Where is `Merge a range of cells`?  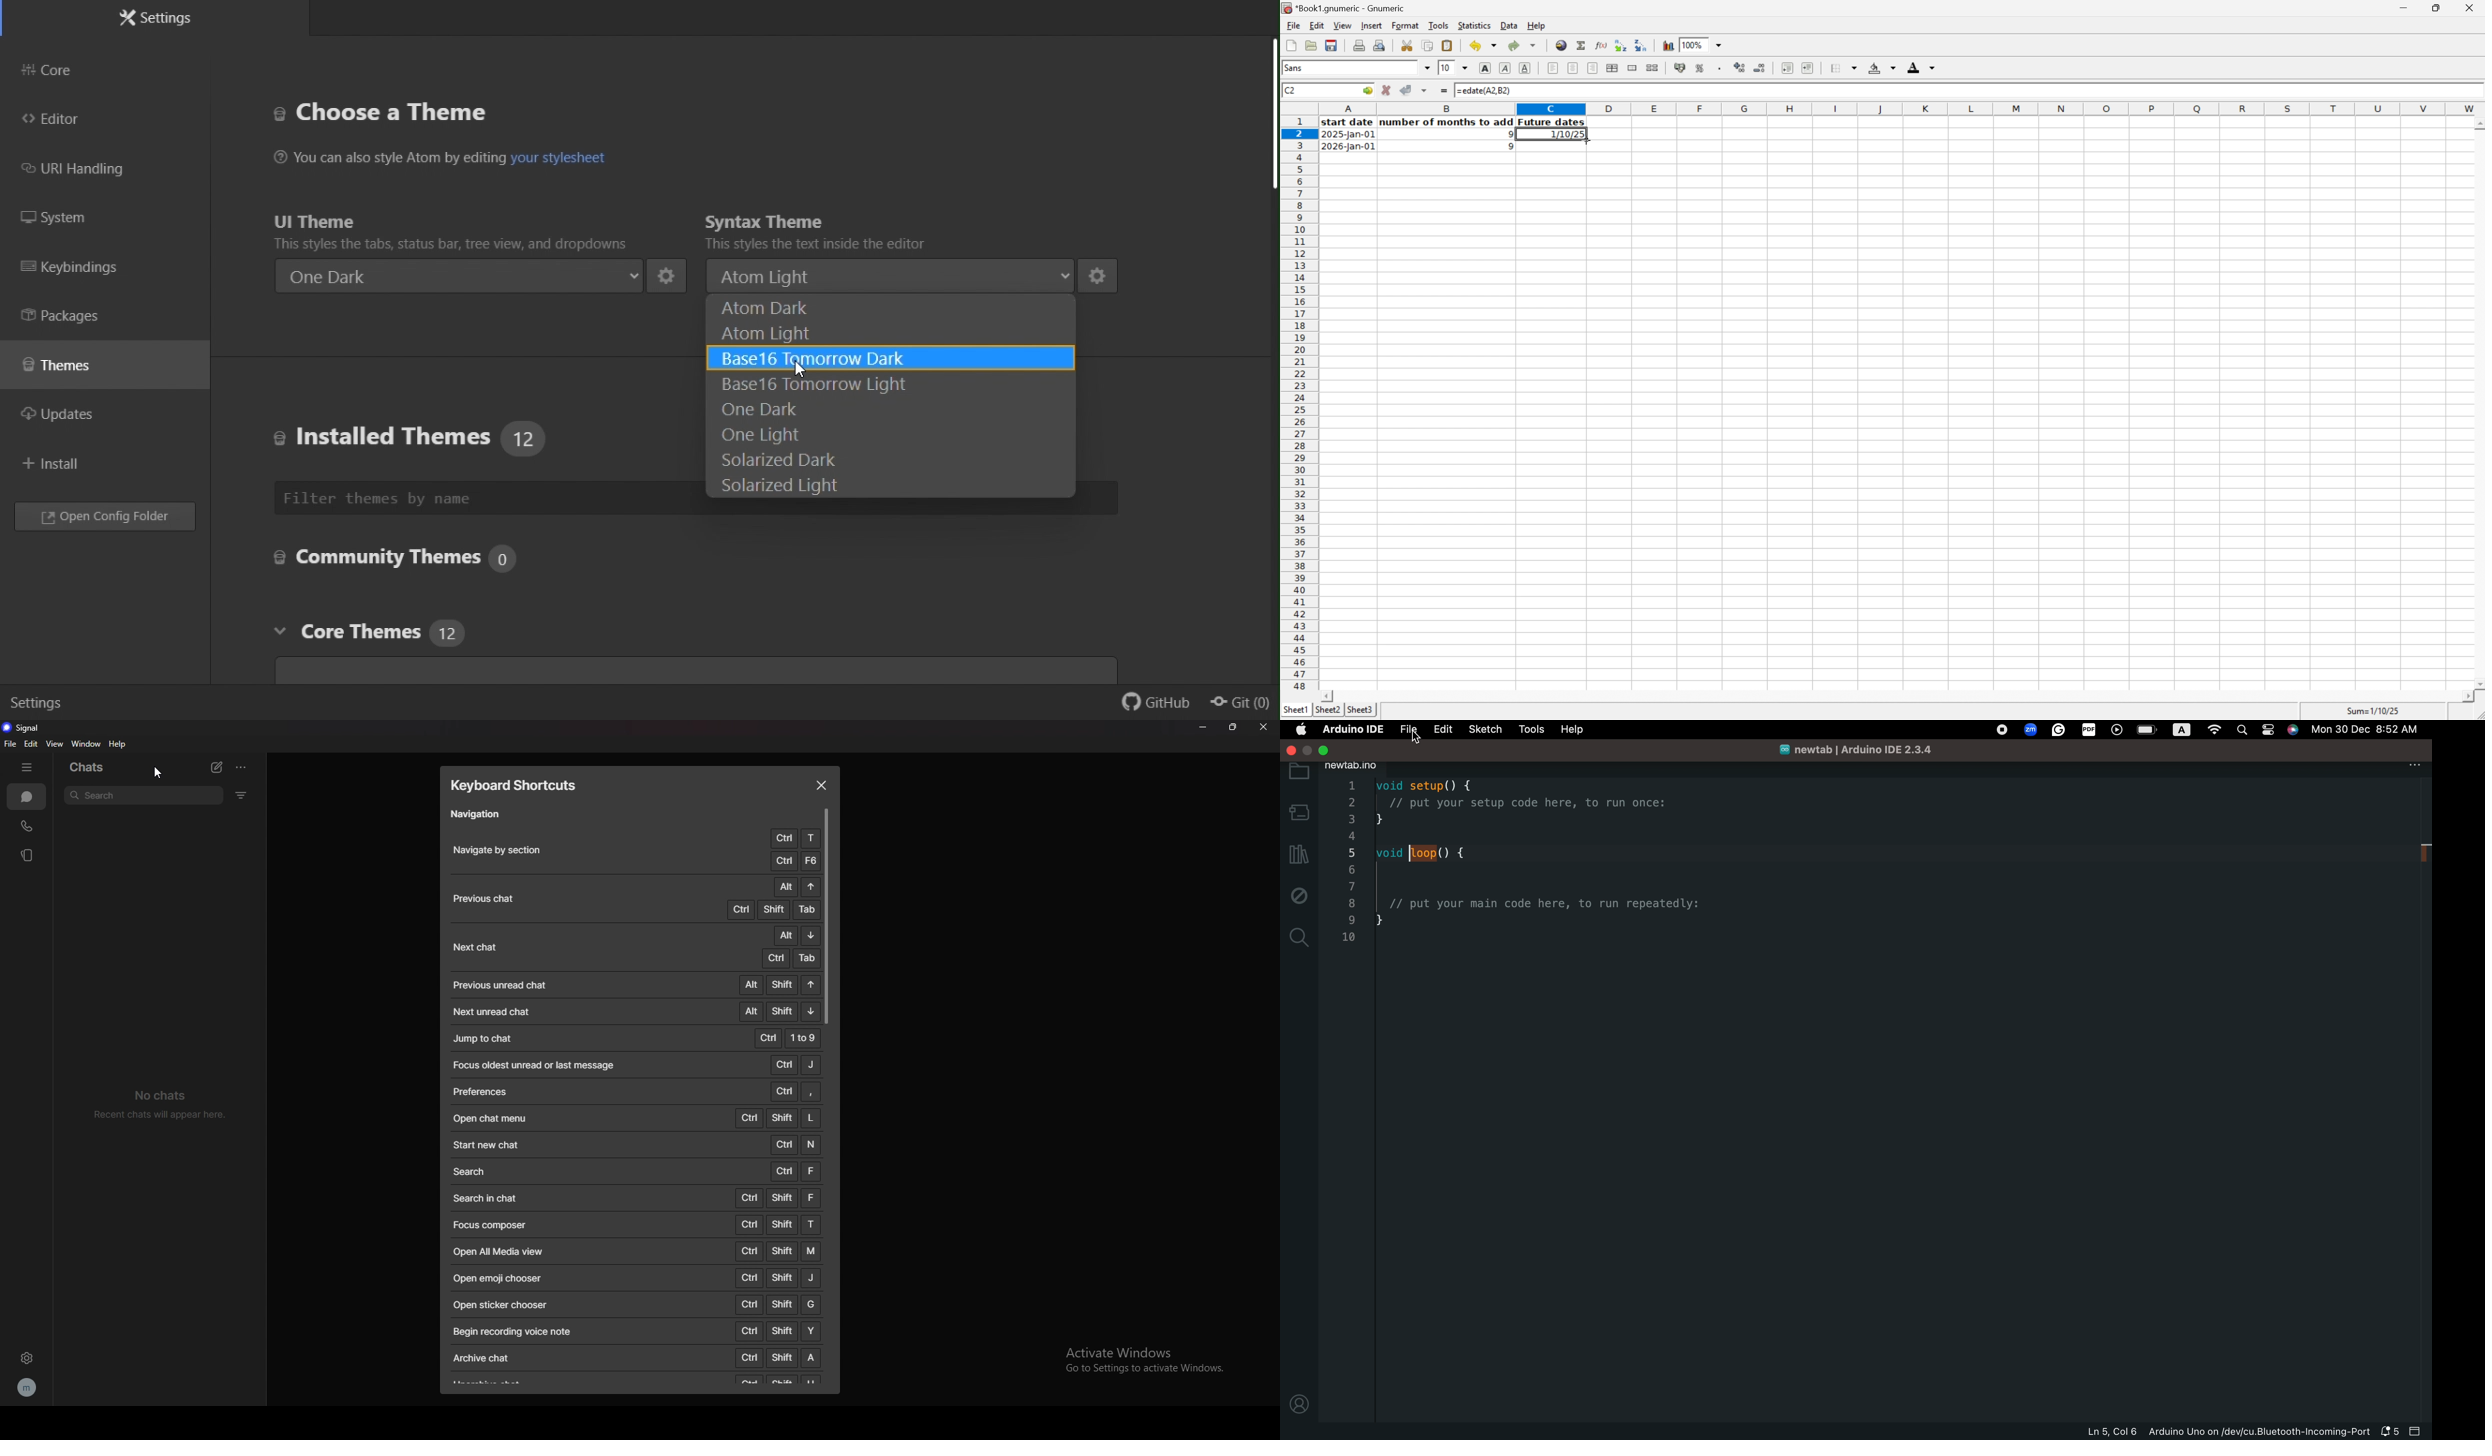
Merge a range of cells is located at coordinates (1631, 67).